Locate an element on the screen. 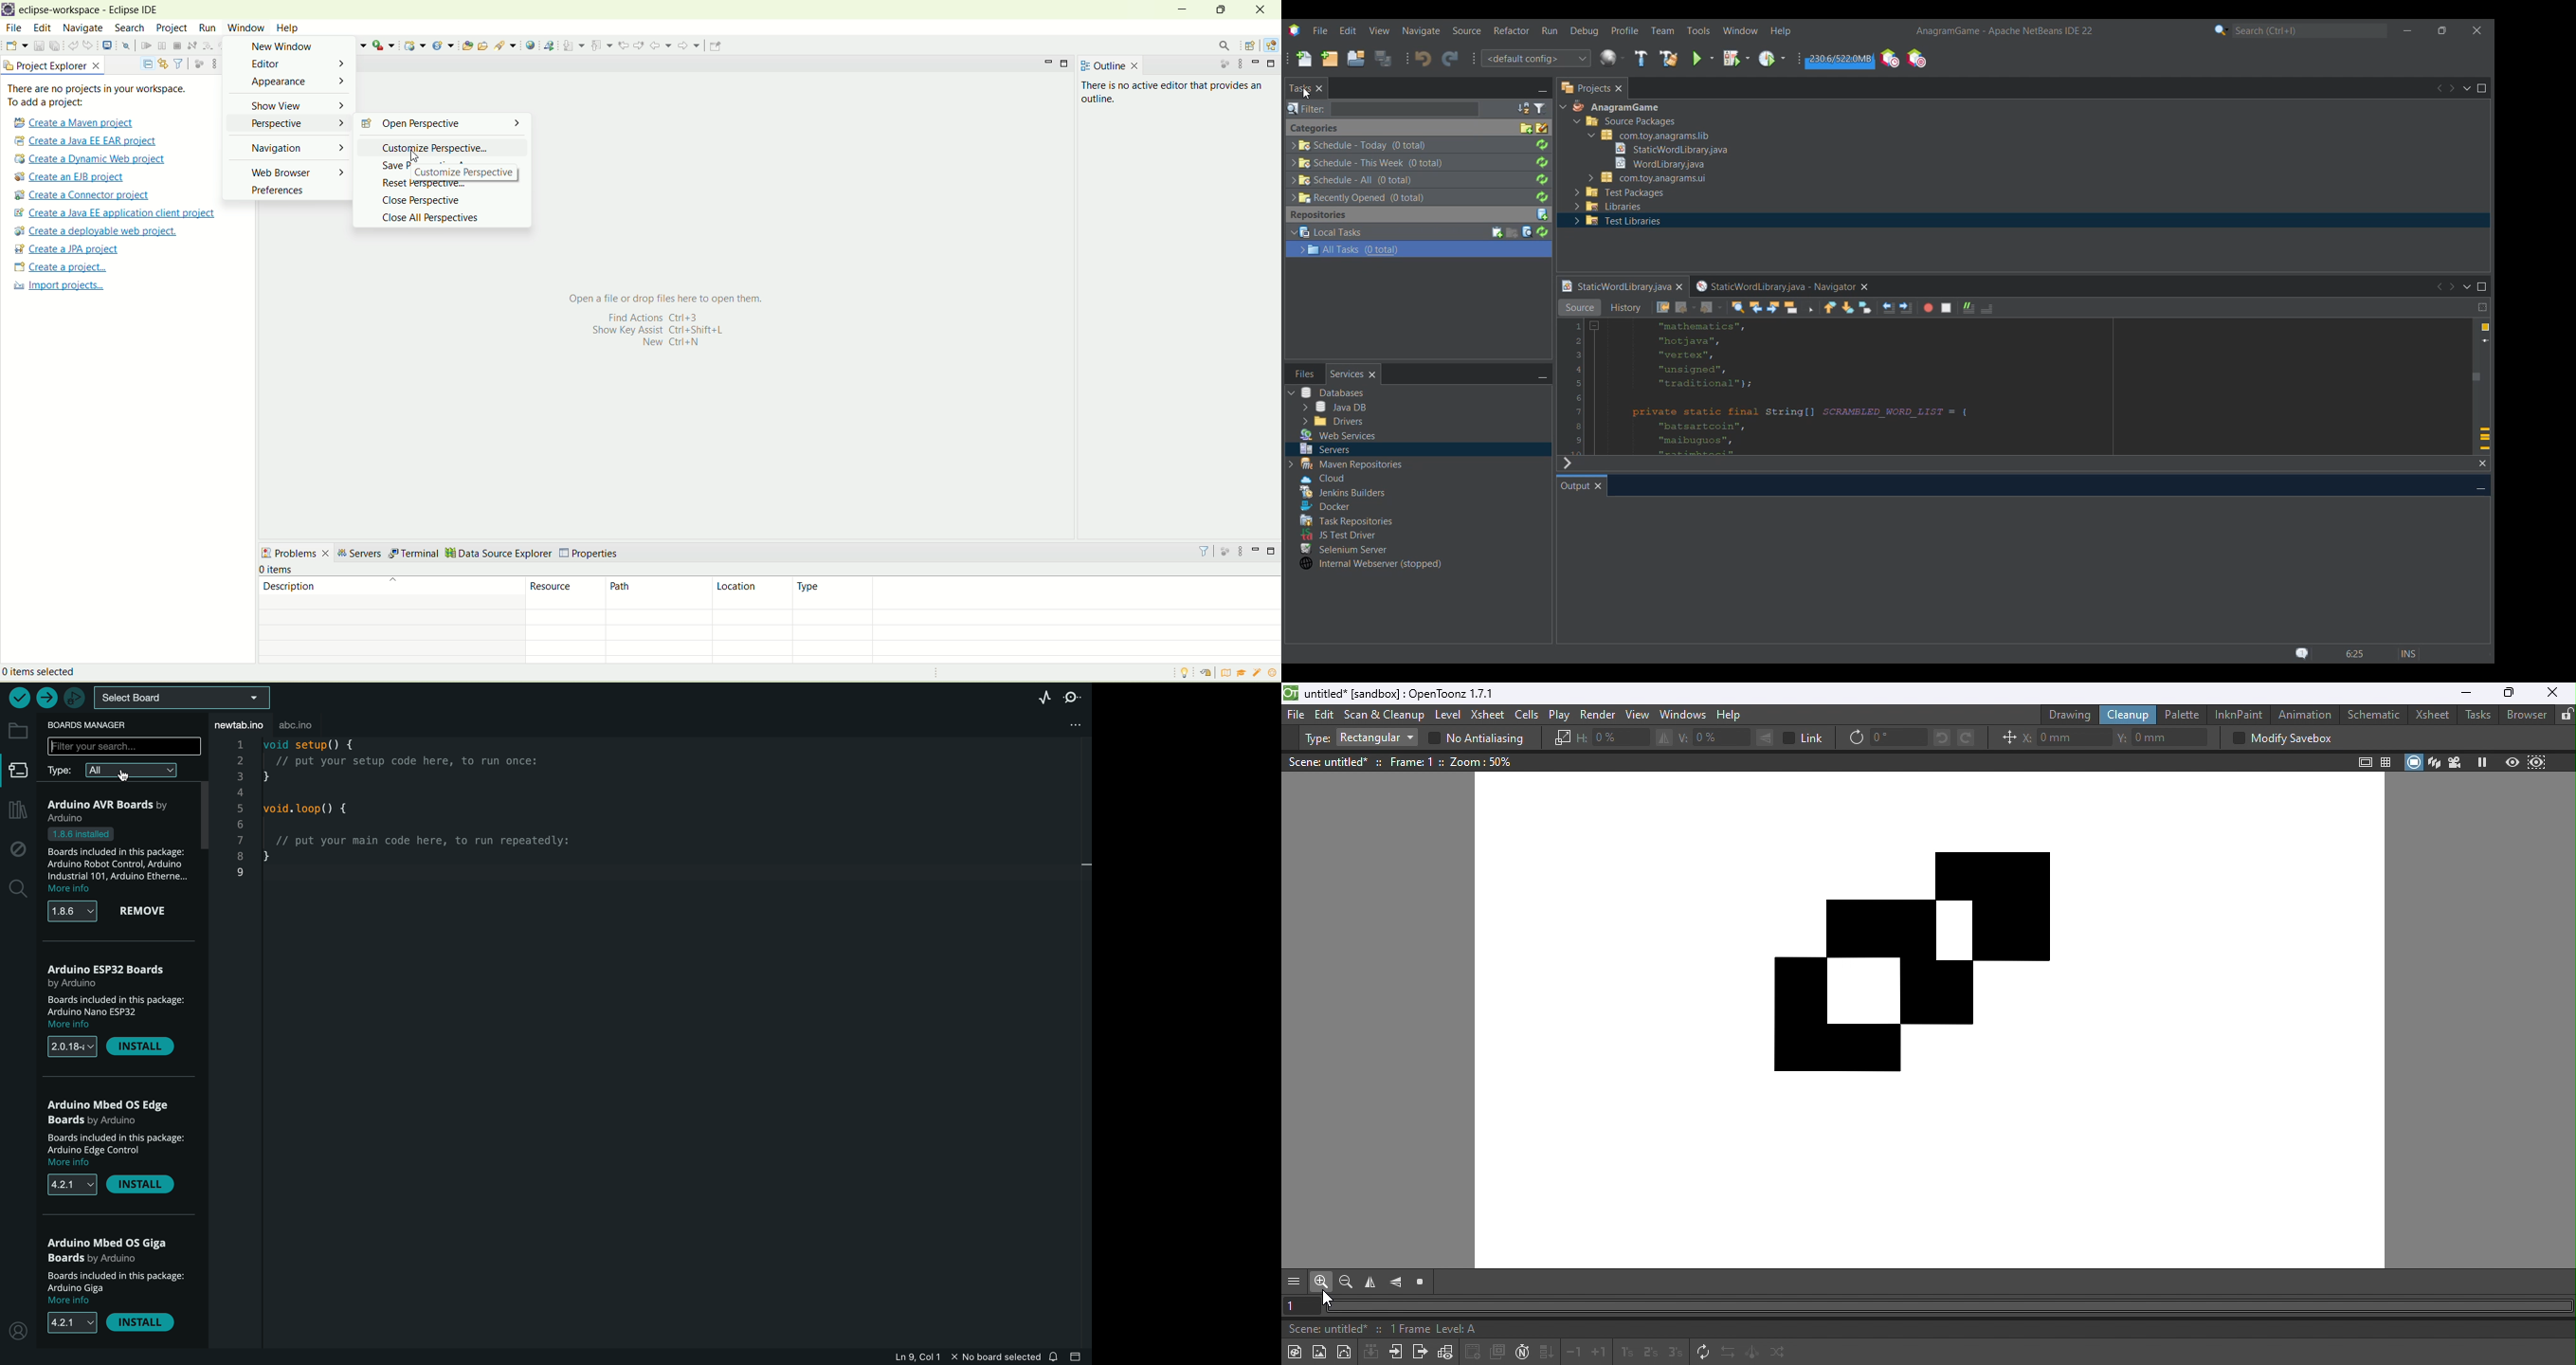 This screenshot has height=1372, width=2576. close slide bar is located at coordinates (1079, 1357).